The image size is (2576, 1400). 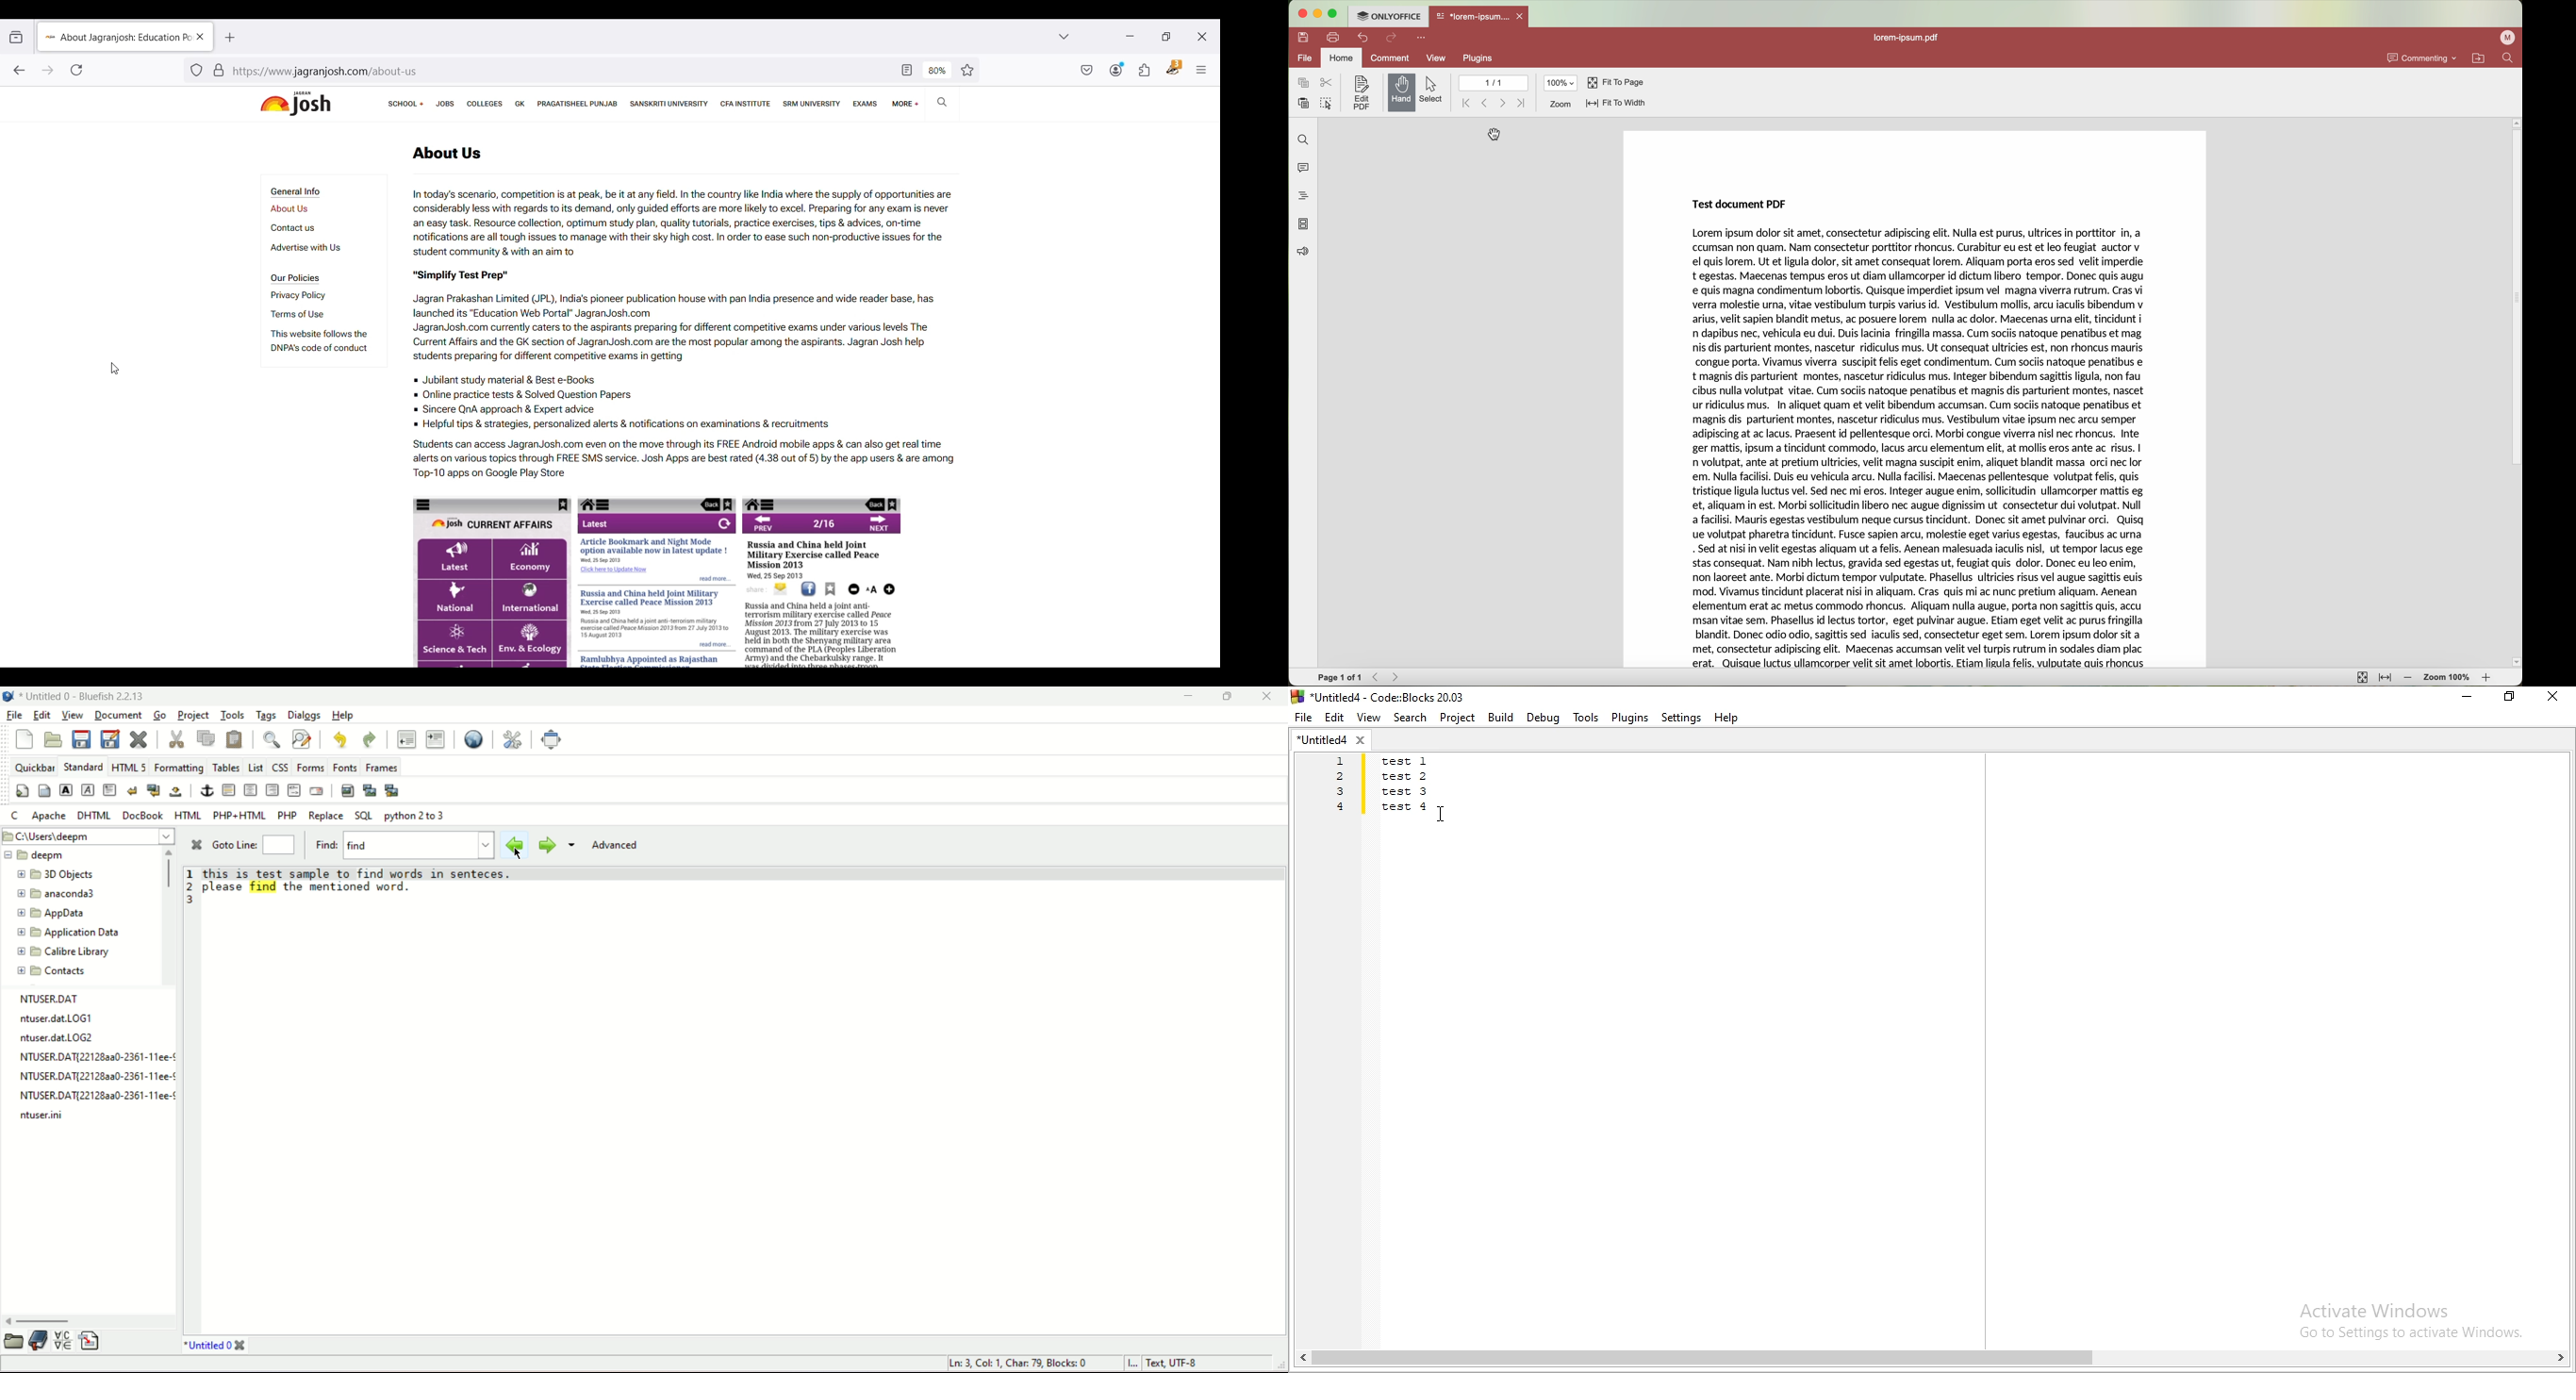 What do you see at coordinates (1202, 36) in the screenshot?
I see `Close interface` at bounding box center [1202, 36].